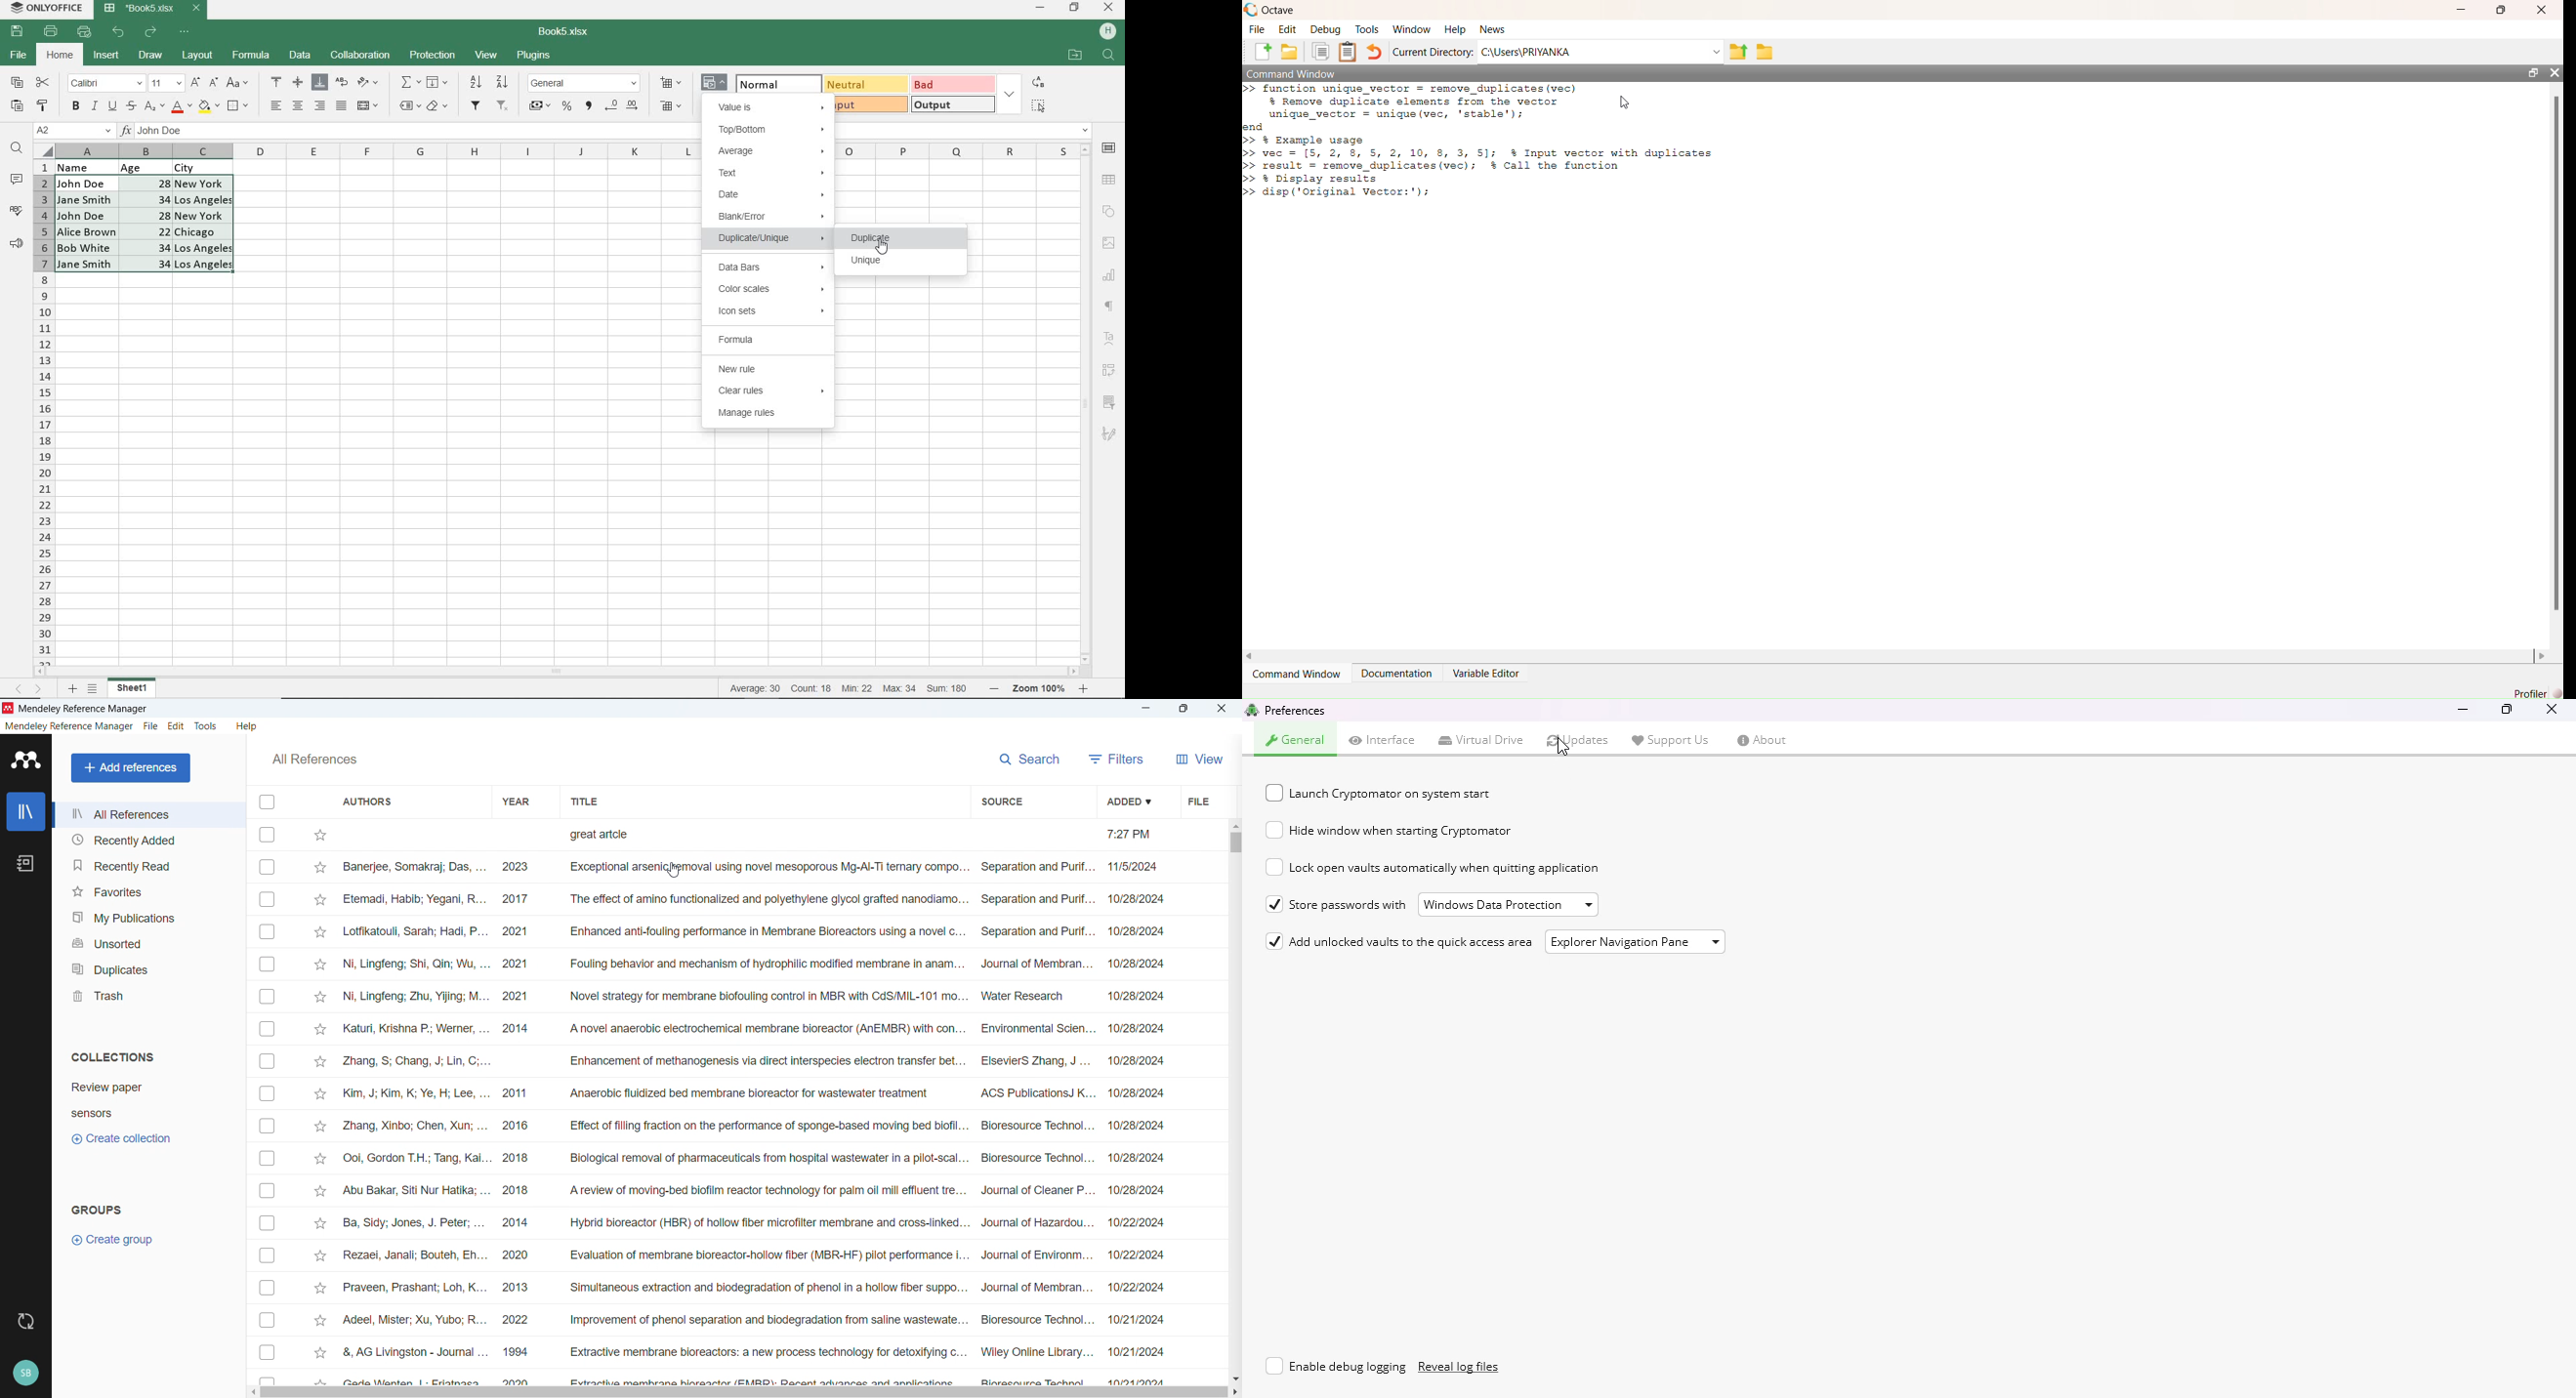  I want to click on Profiler, so click(2538, 693).